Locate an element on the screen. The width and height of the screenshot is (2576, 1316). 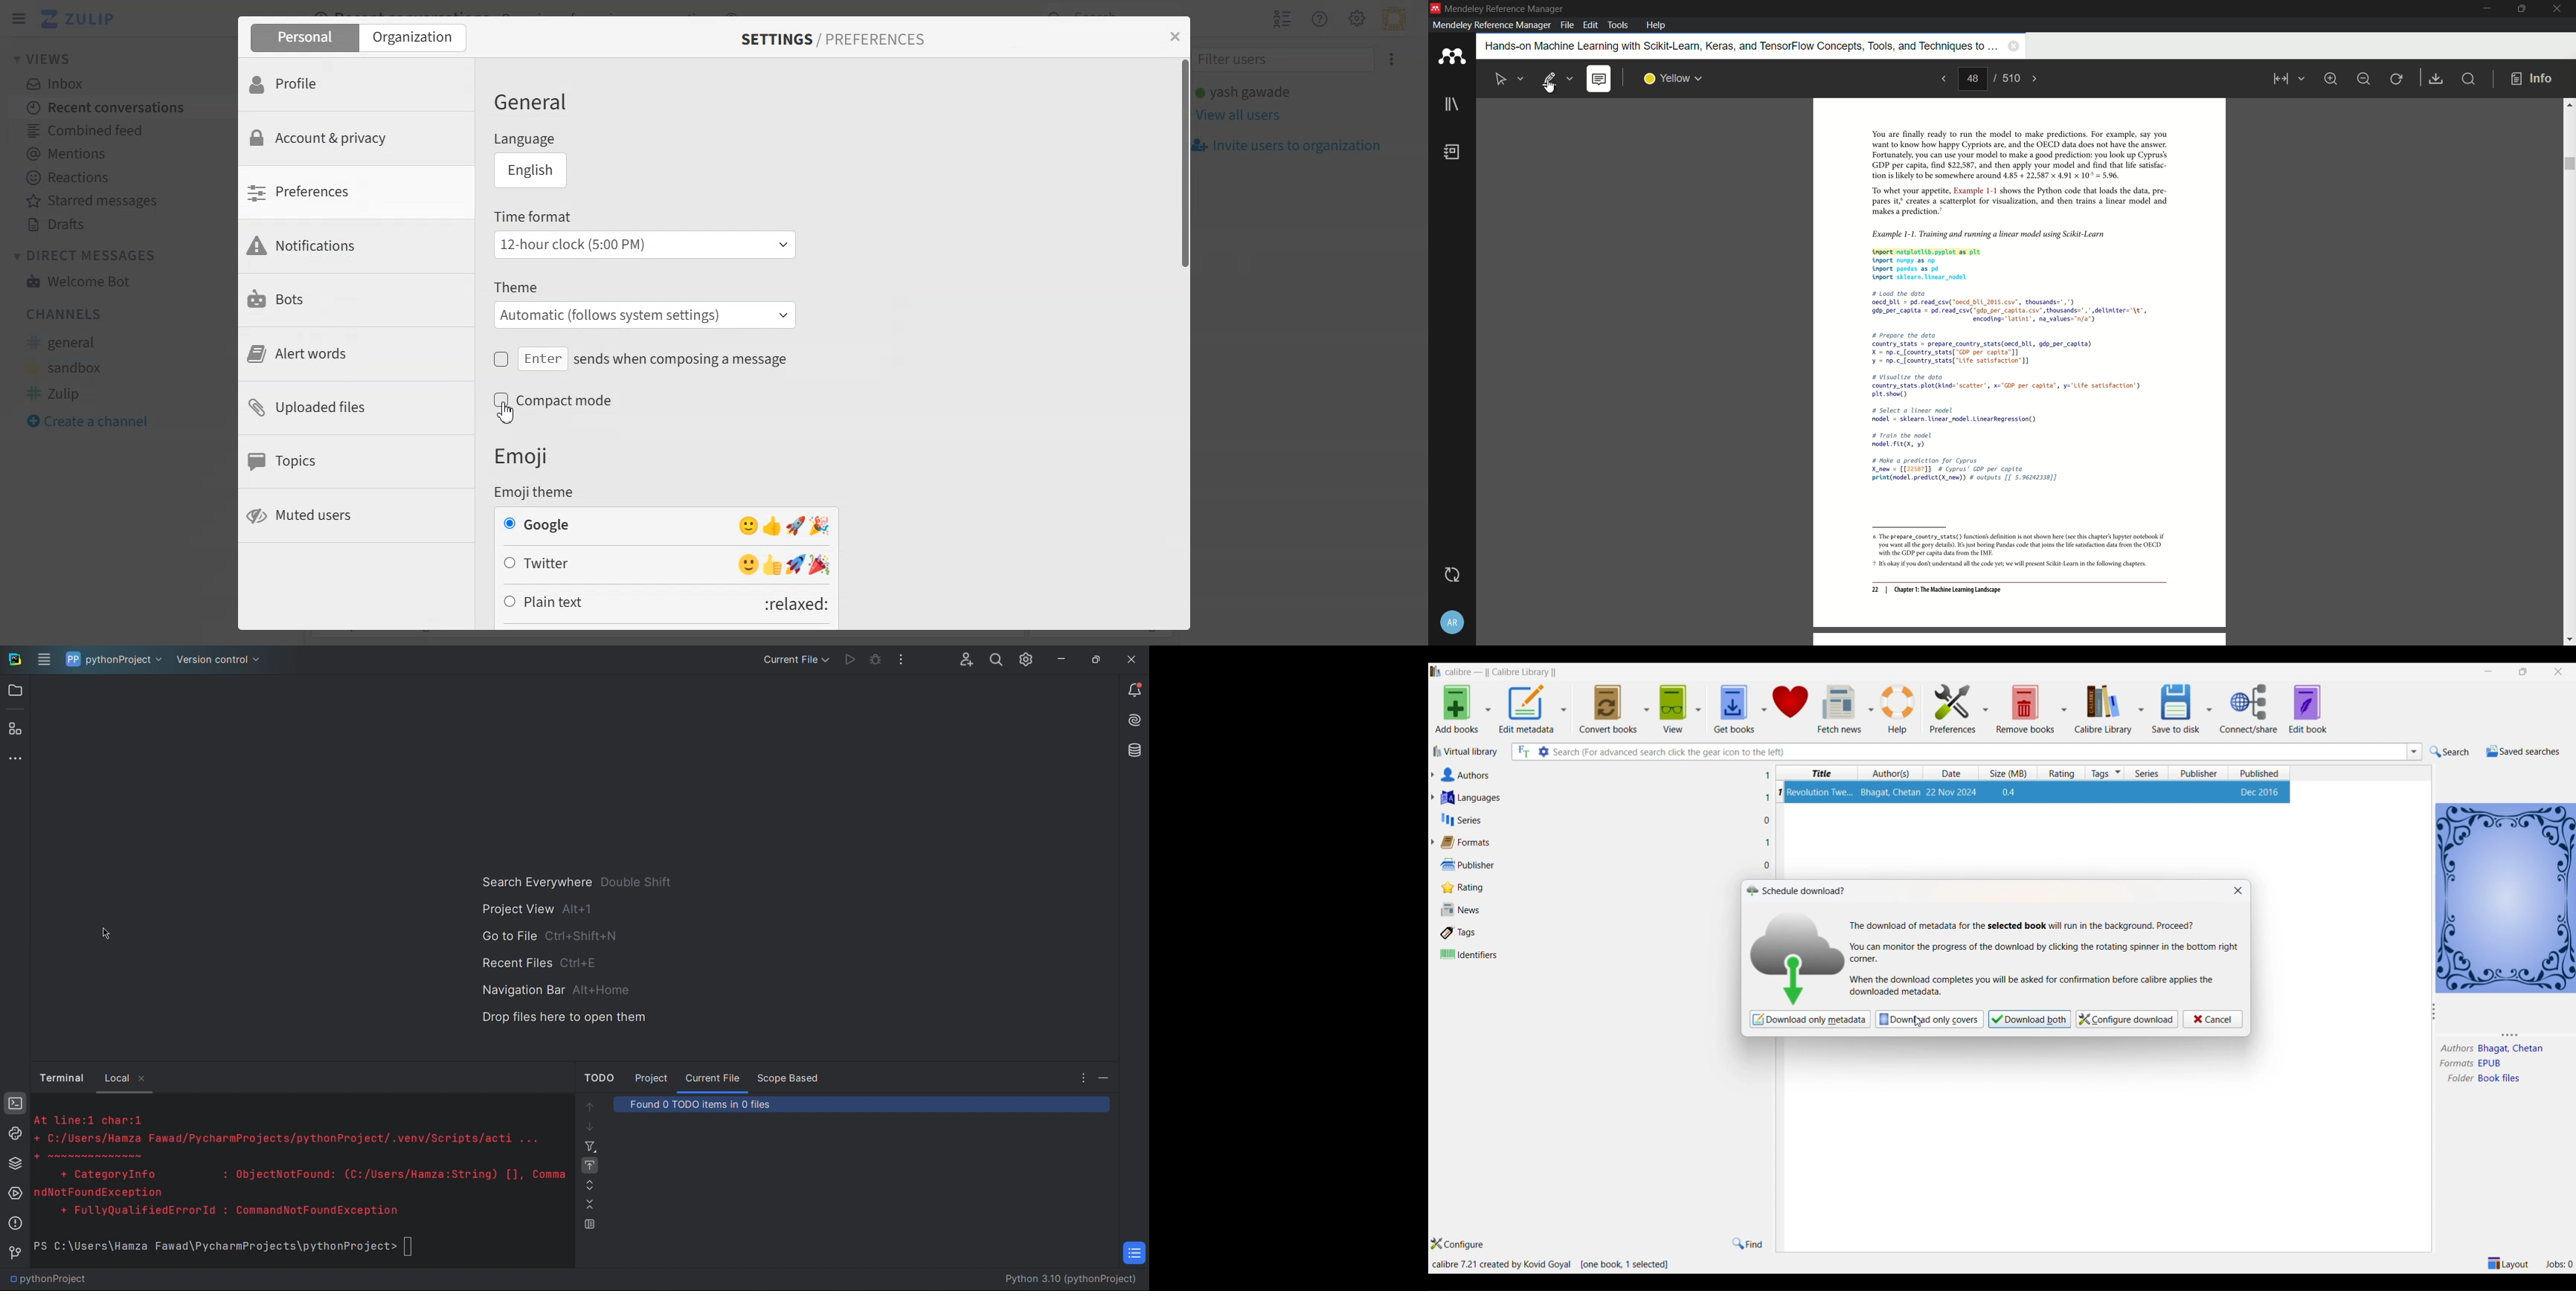
search settings is located at coordinates (1544, 751).